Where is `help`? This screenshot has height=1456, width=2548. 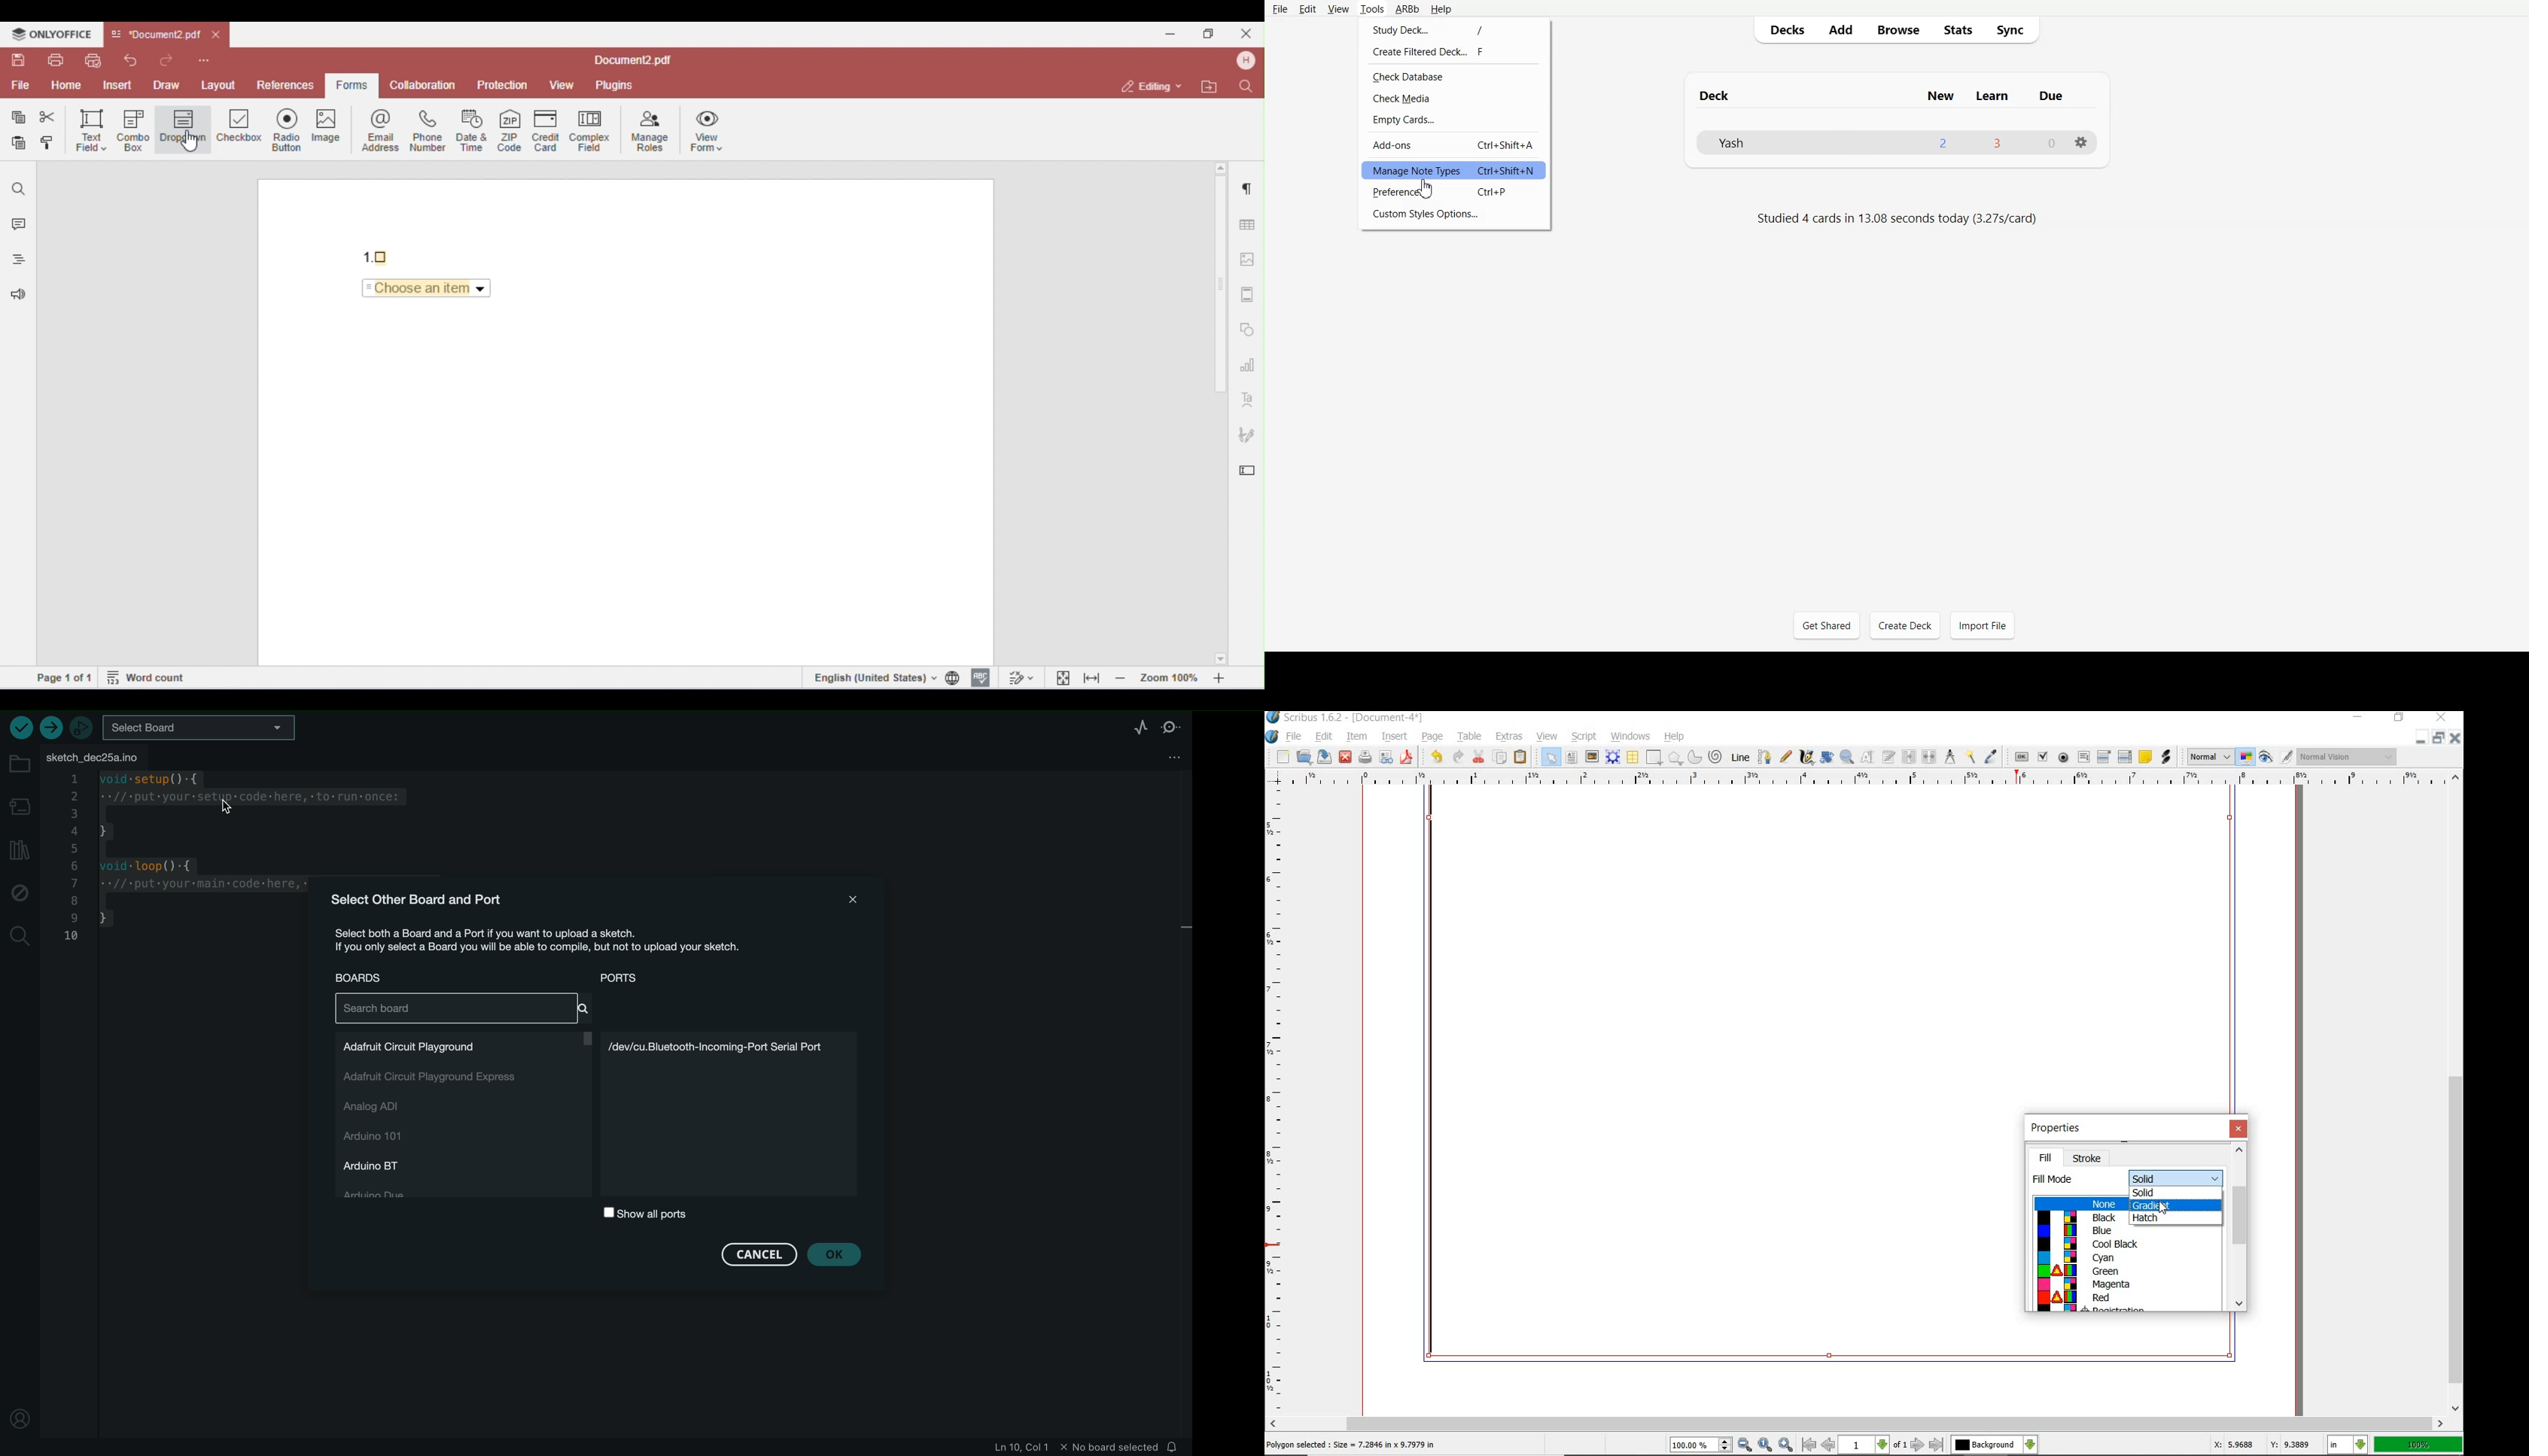
help is located at coordinates (1676, 737).